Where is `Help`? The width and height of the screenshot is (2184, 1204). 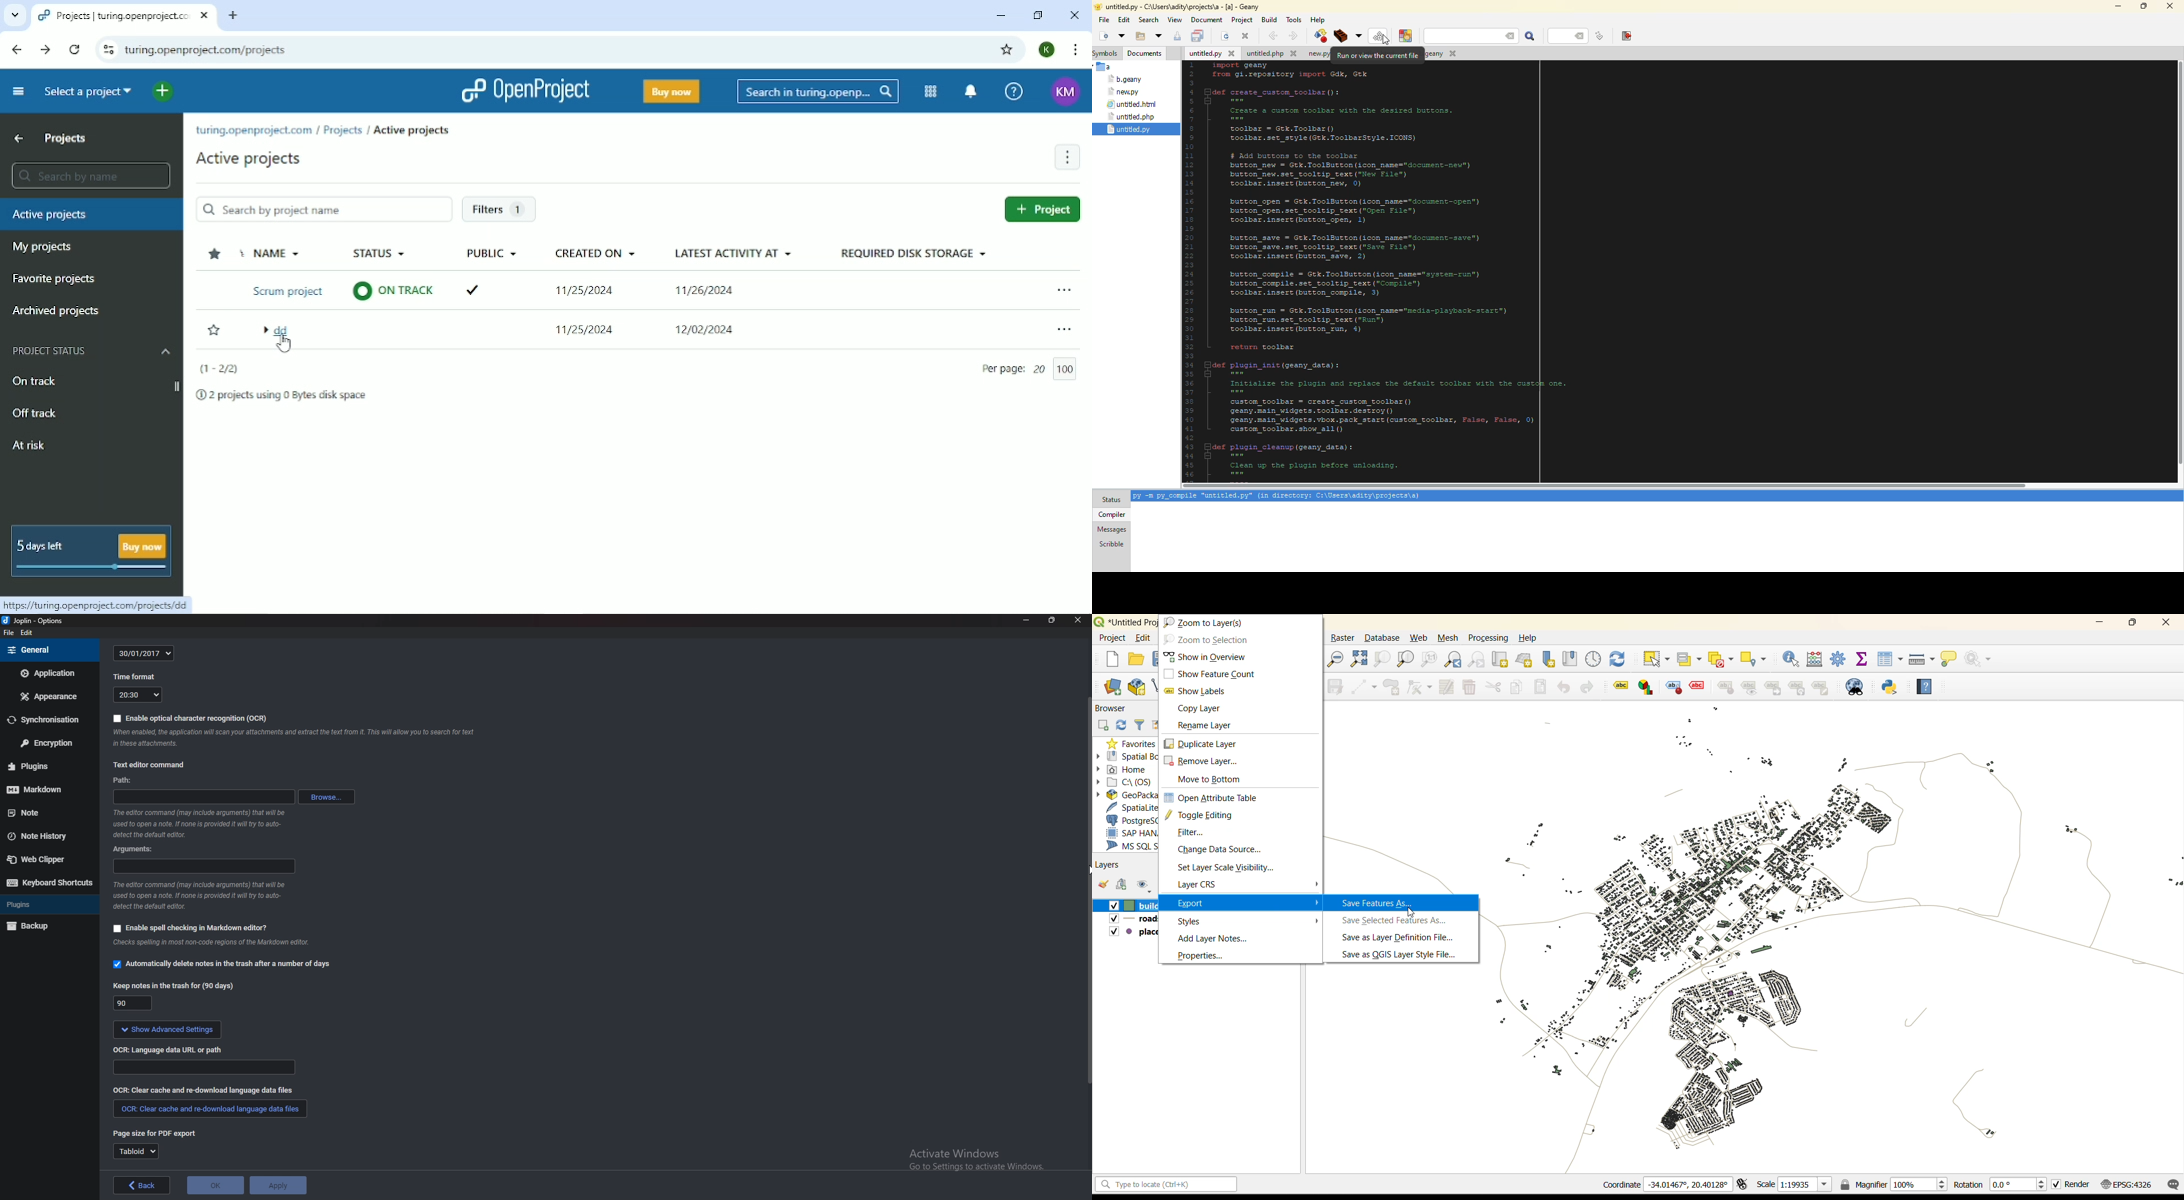 Help is located at coordinates (1013, 92).